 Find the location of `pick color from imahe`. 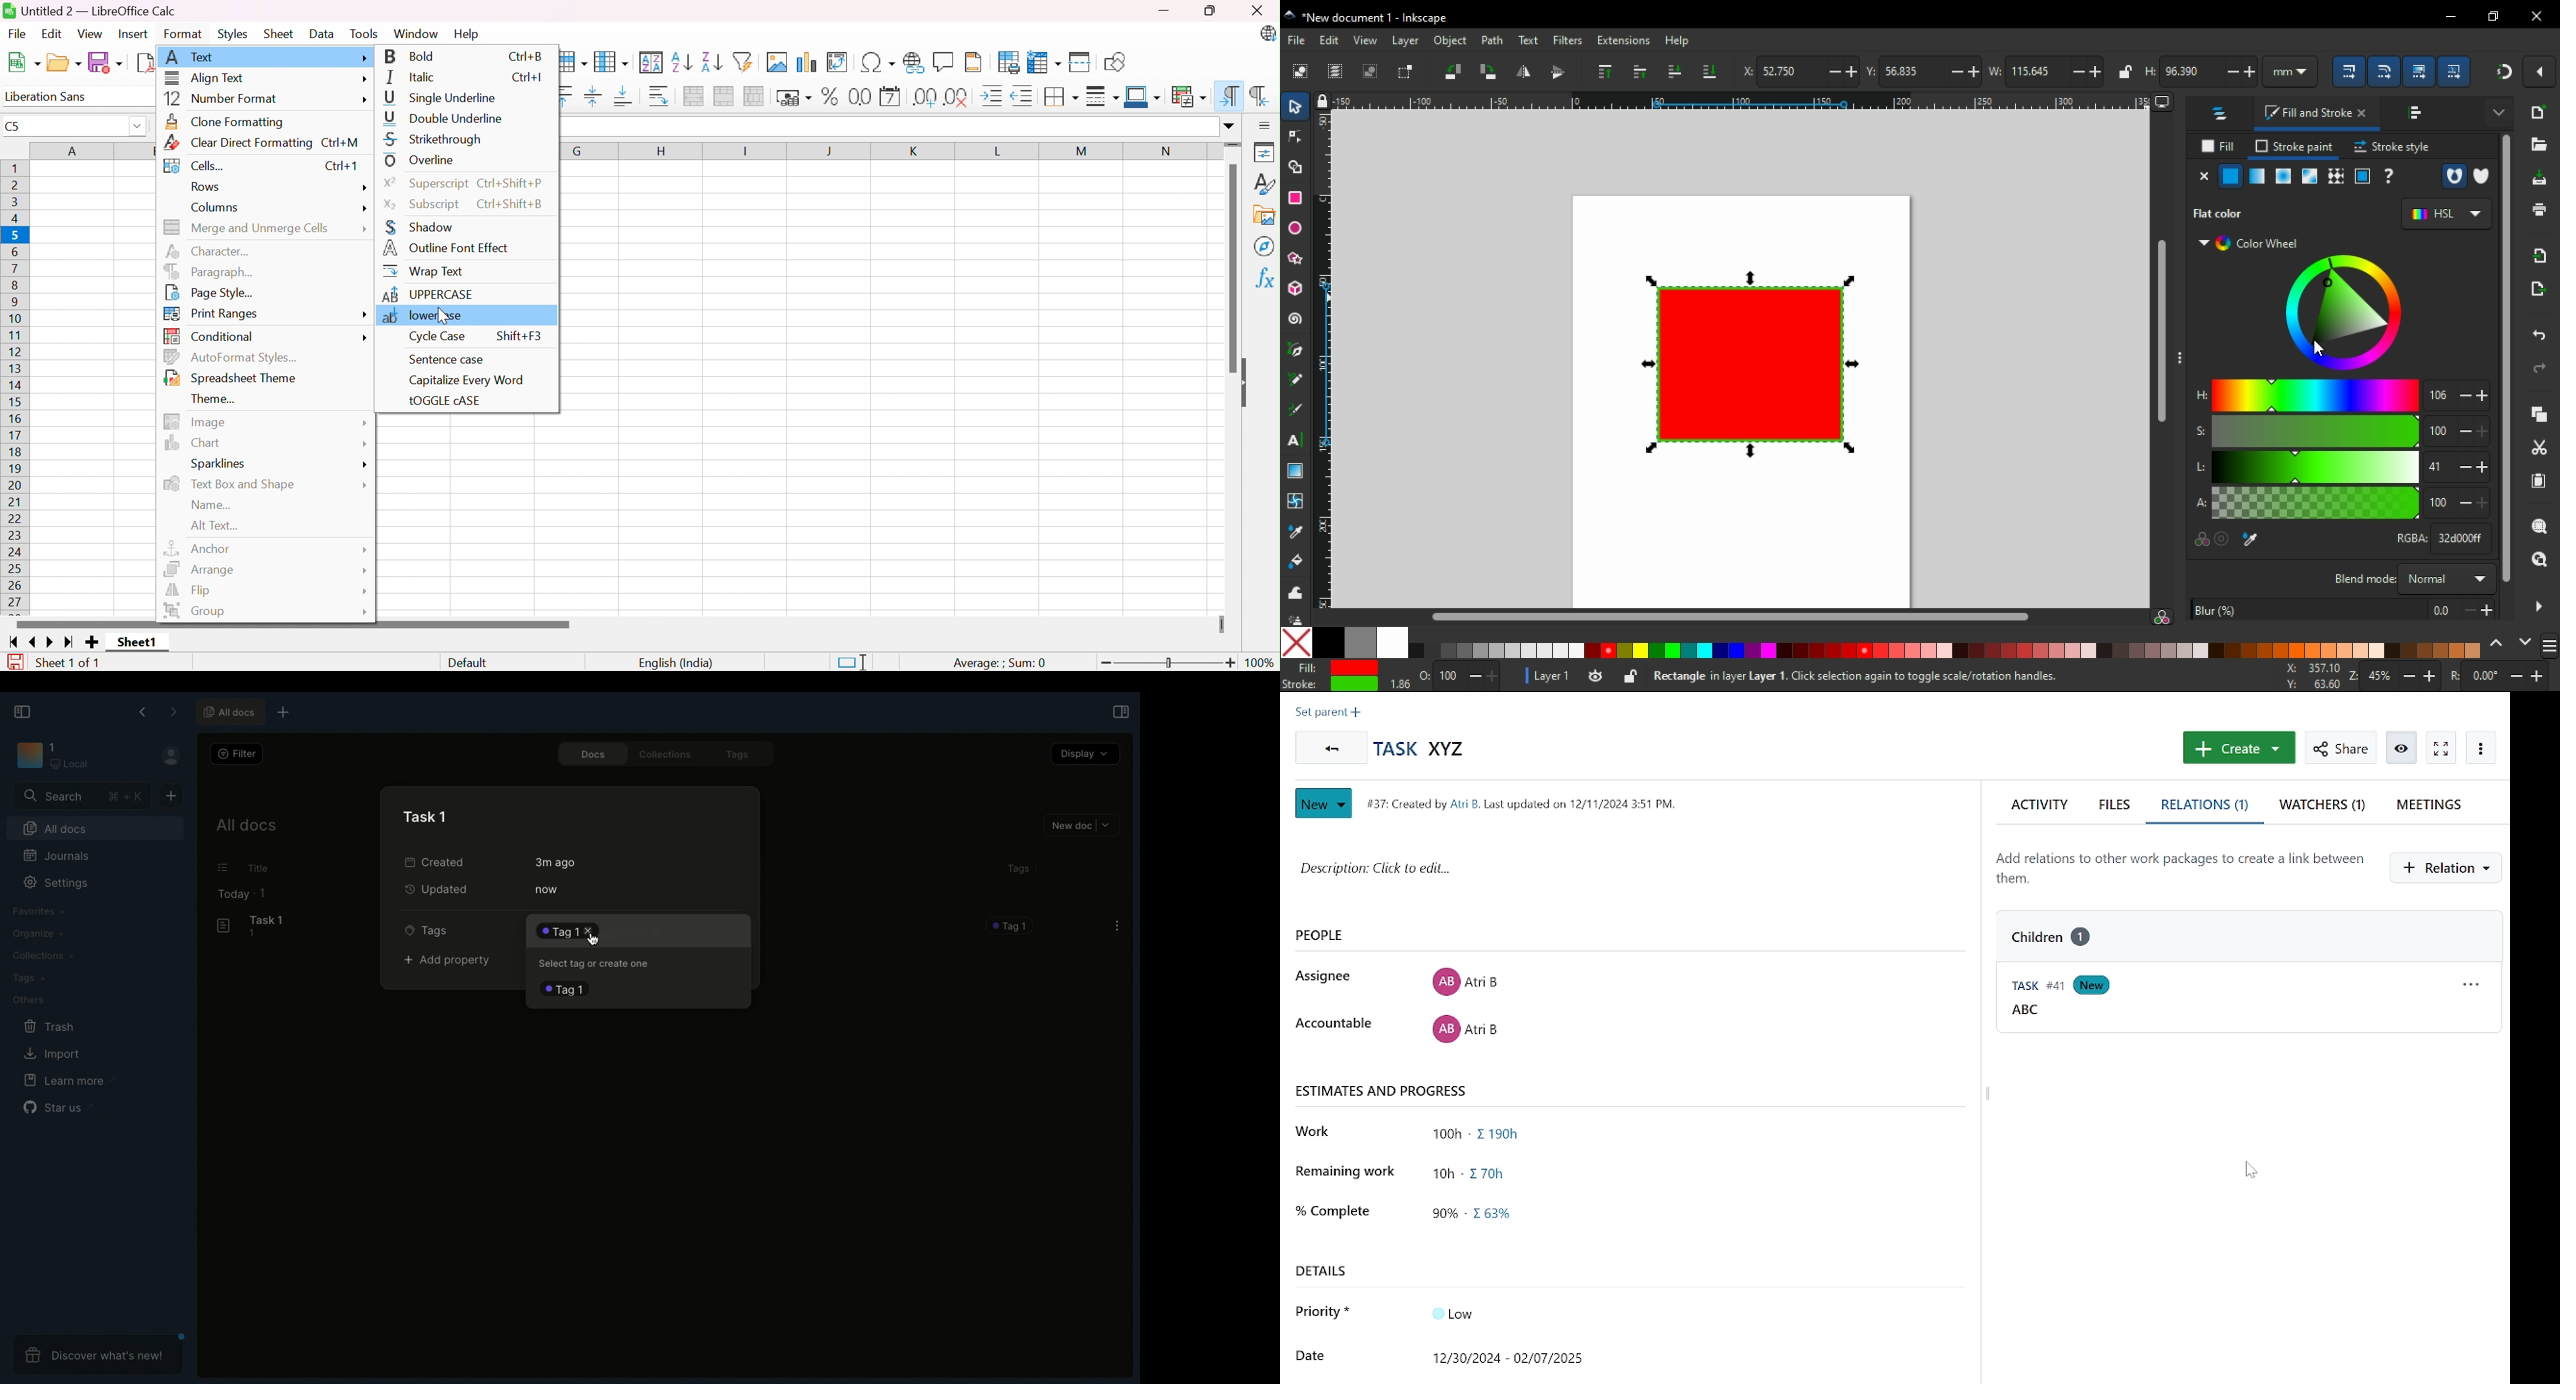

pick color from imahe is located at coordinates (2254, 540).